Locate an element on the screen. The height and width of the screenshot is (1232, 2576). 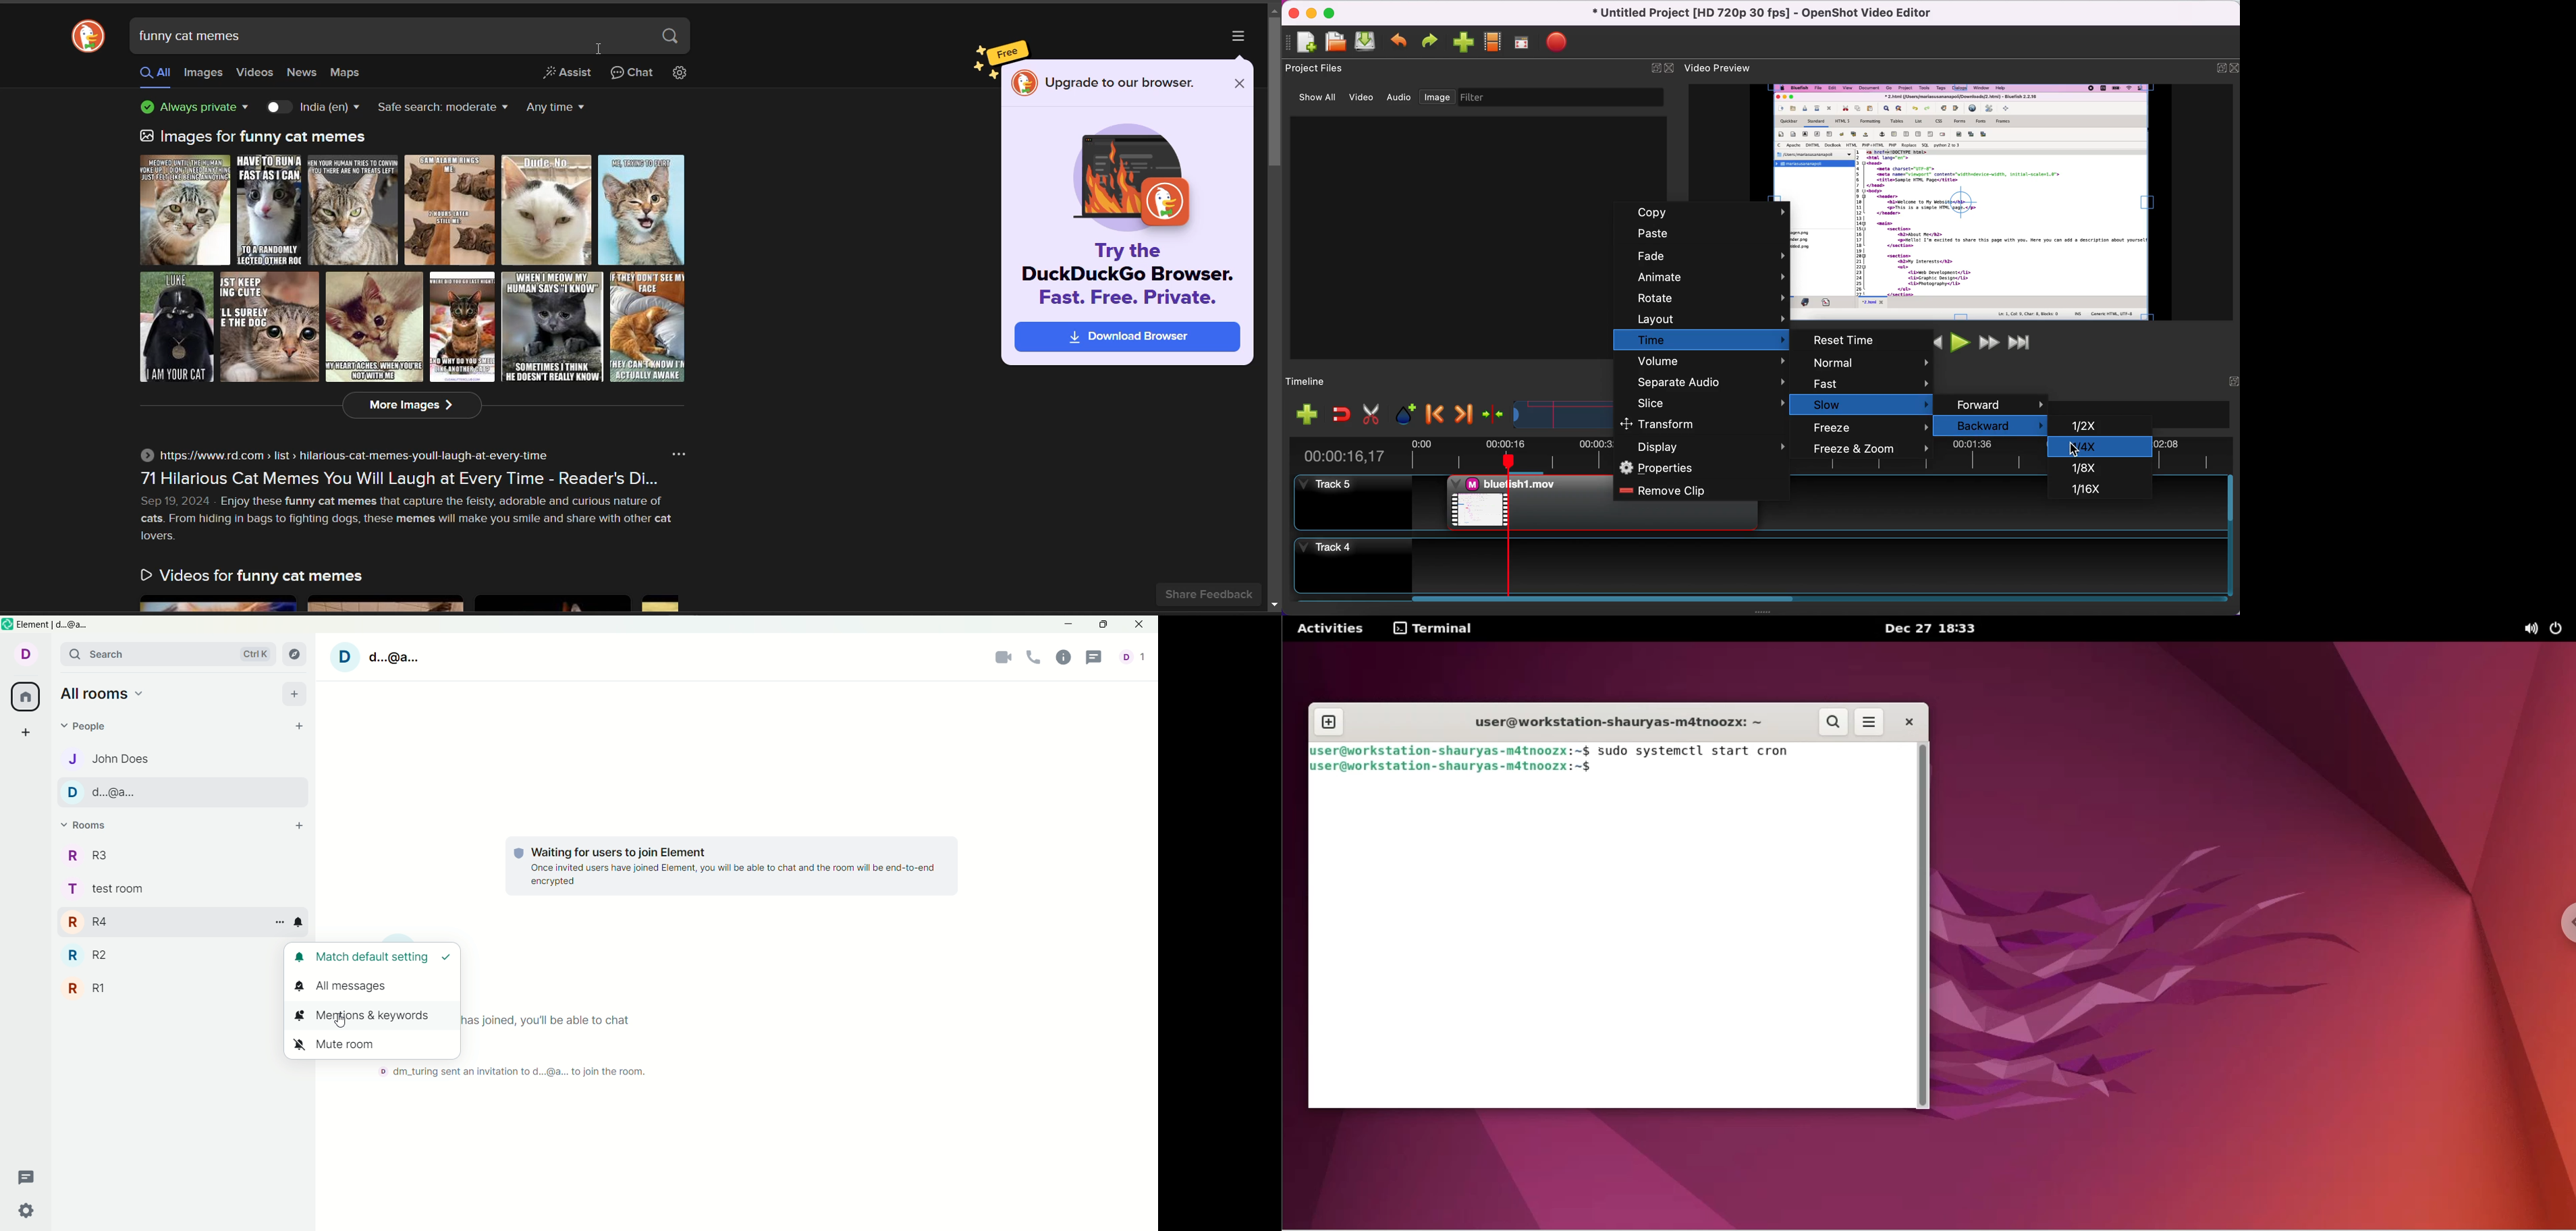
import files is located at coordinates (1464, 43).